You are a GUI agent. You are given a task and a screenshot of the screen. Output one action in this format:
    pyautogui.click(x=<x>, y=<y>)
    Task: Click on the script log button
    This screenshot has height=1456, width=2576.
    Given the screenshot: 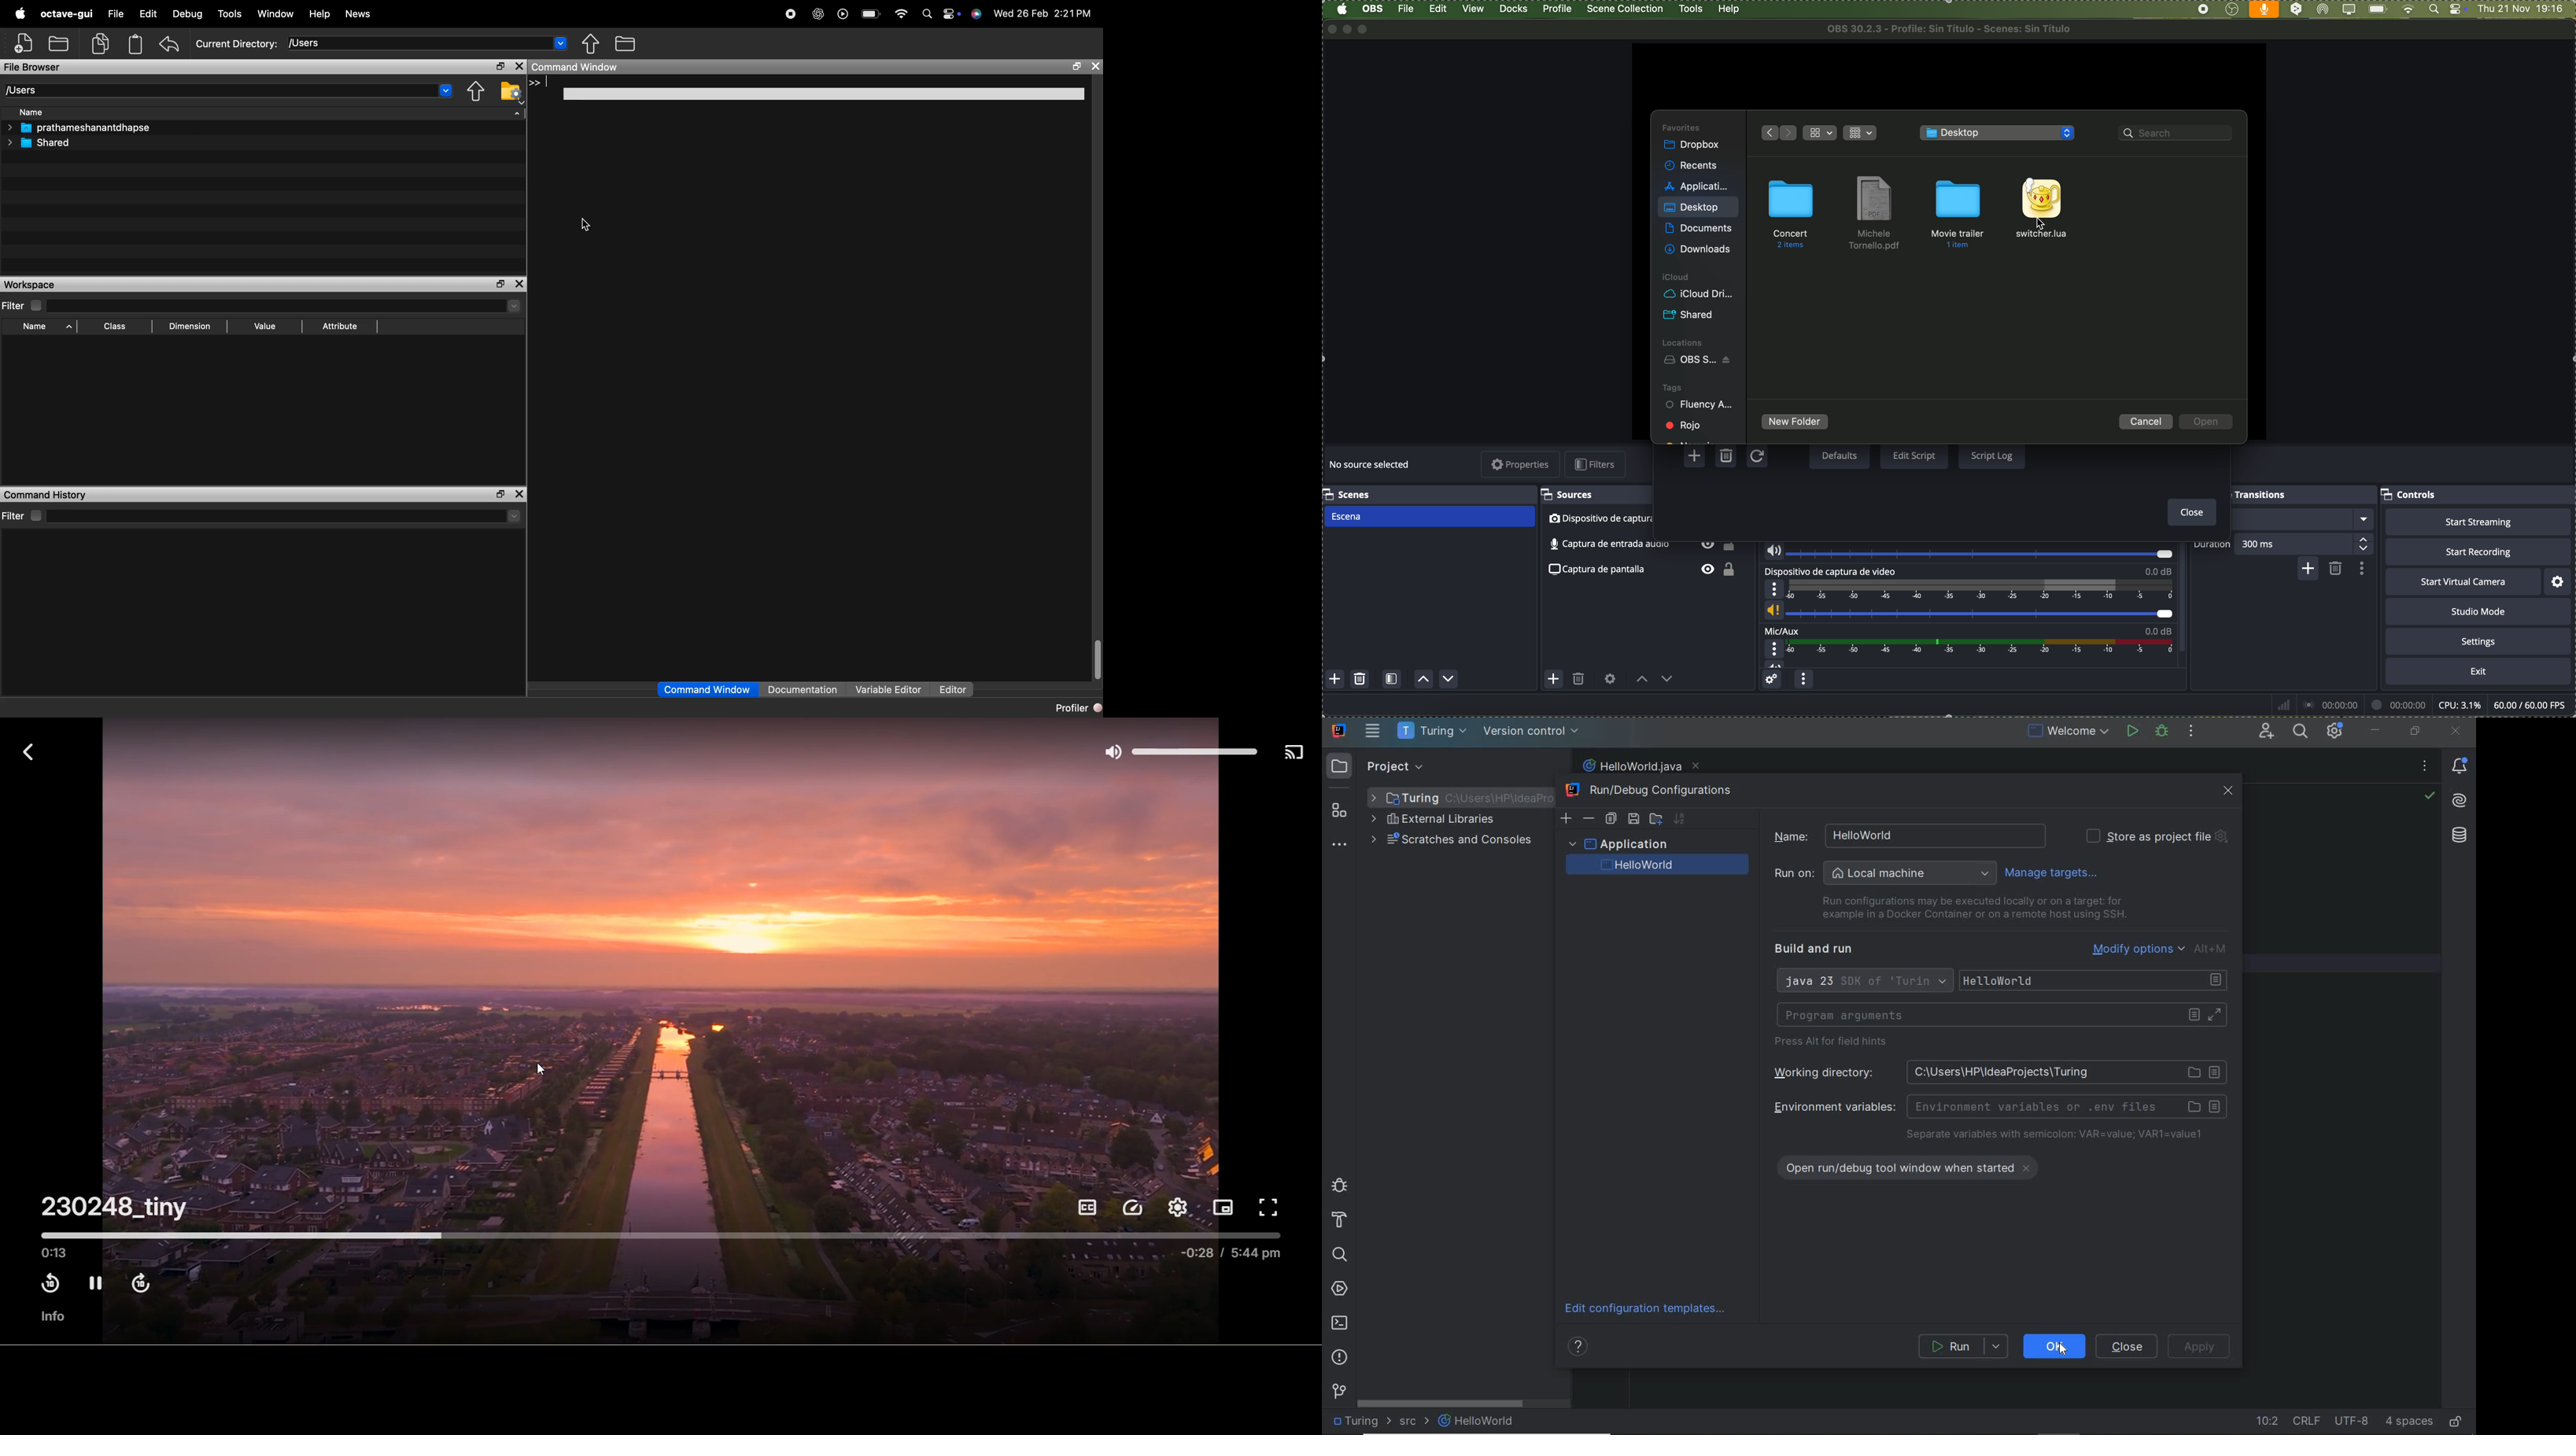 What is the action you would take?
    pyautogui.click(x=1991, y=455)
    